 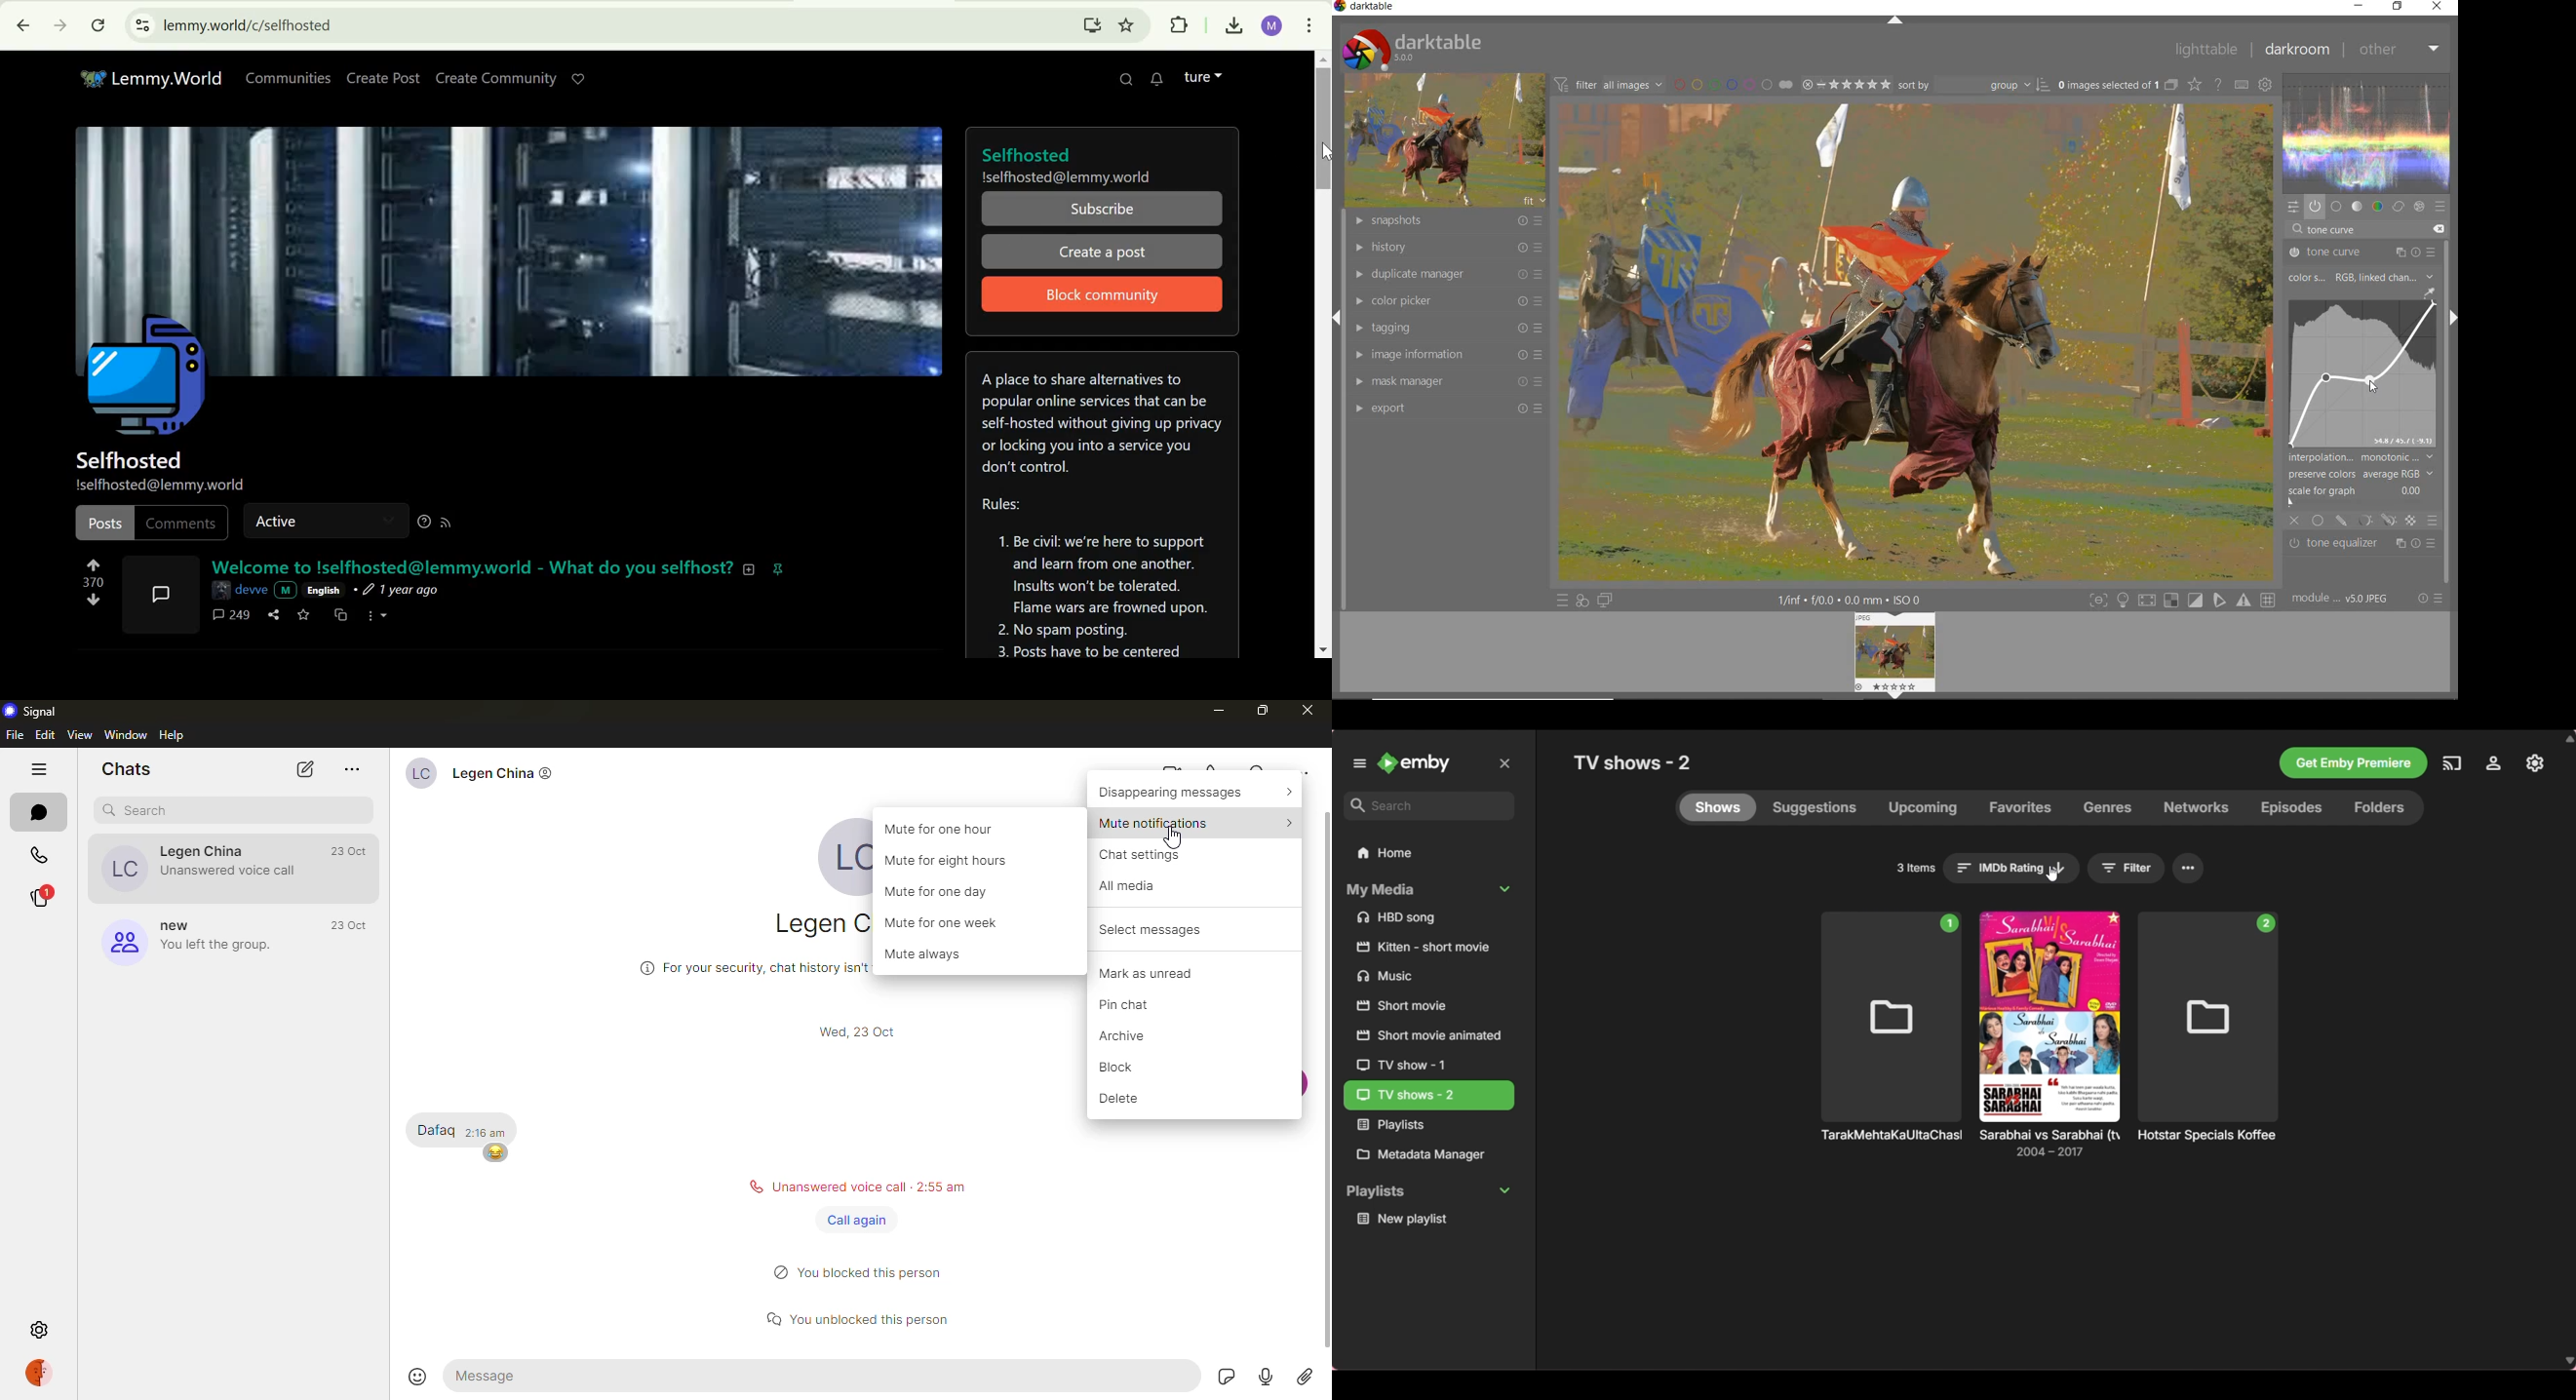 What do you see at coordinates (60, 24) in the screenshot?
I see `Click ti go forward, hold to see history` at bounding box center [60, 24].